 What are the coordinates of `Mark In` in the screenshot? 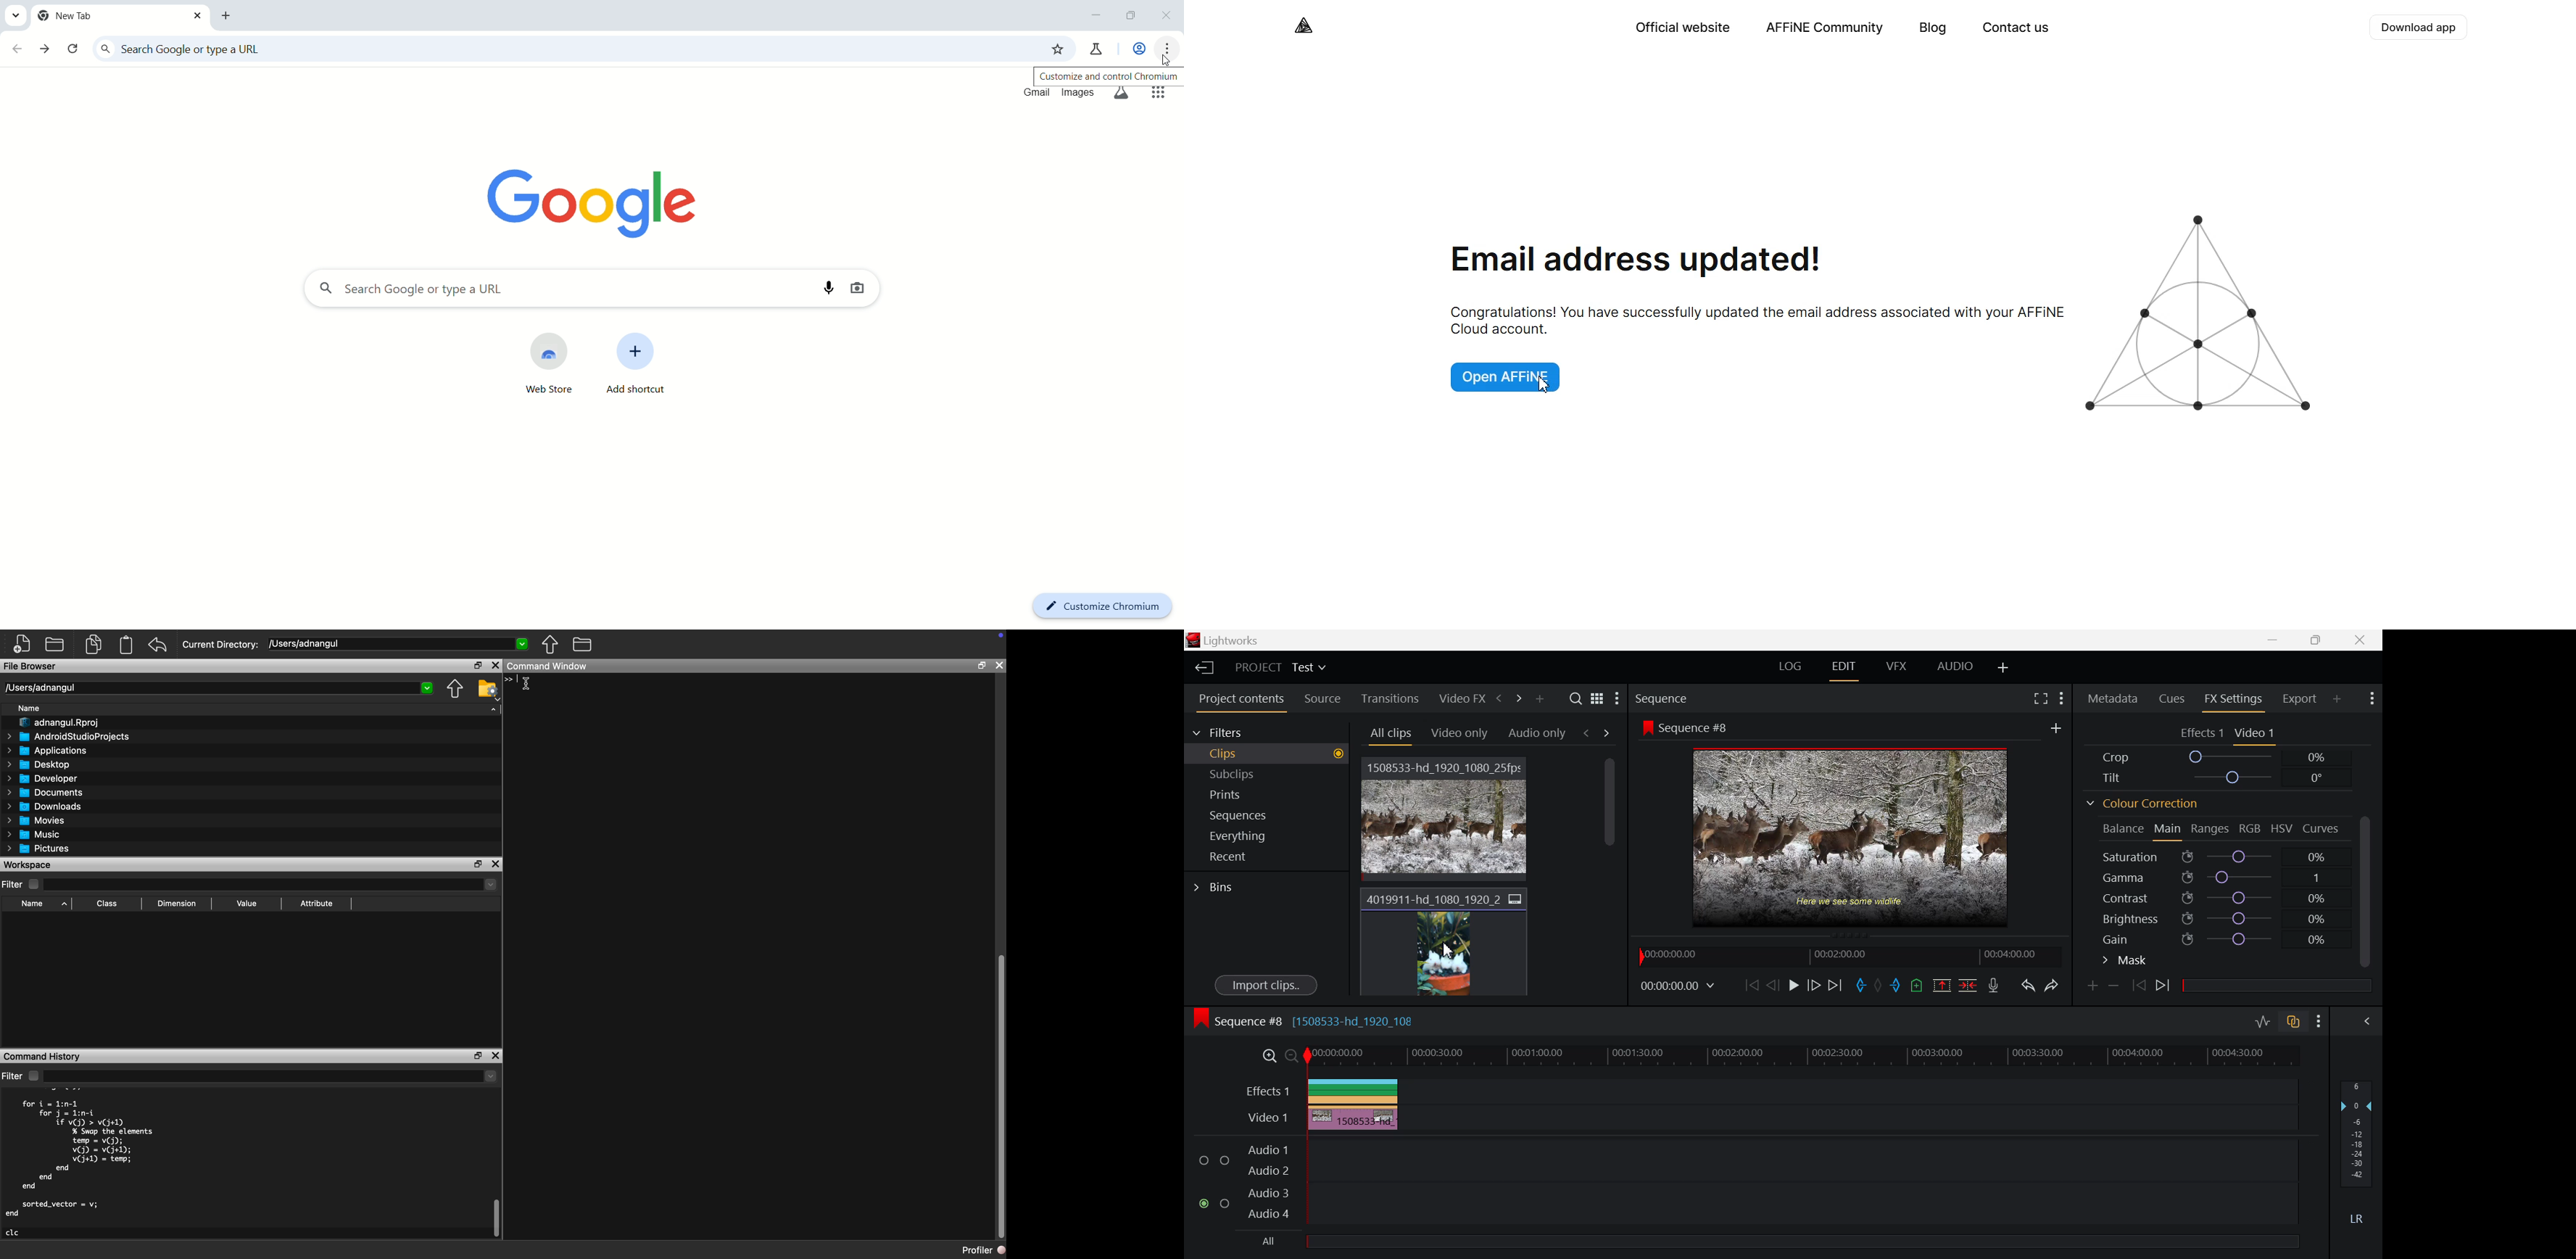 It's located at (1858, 982).